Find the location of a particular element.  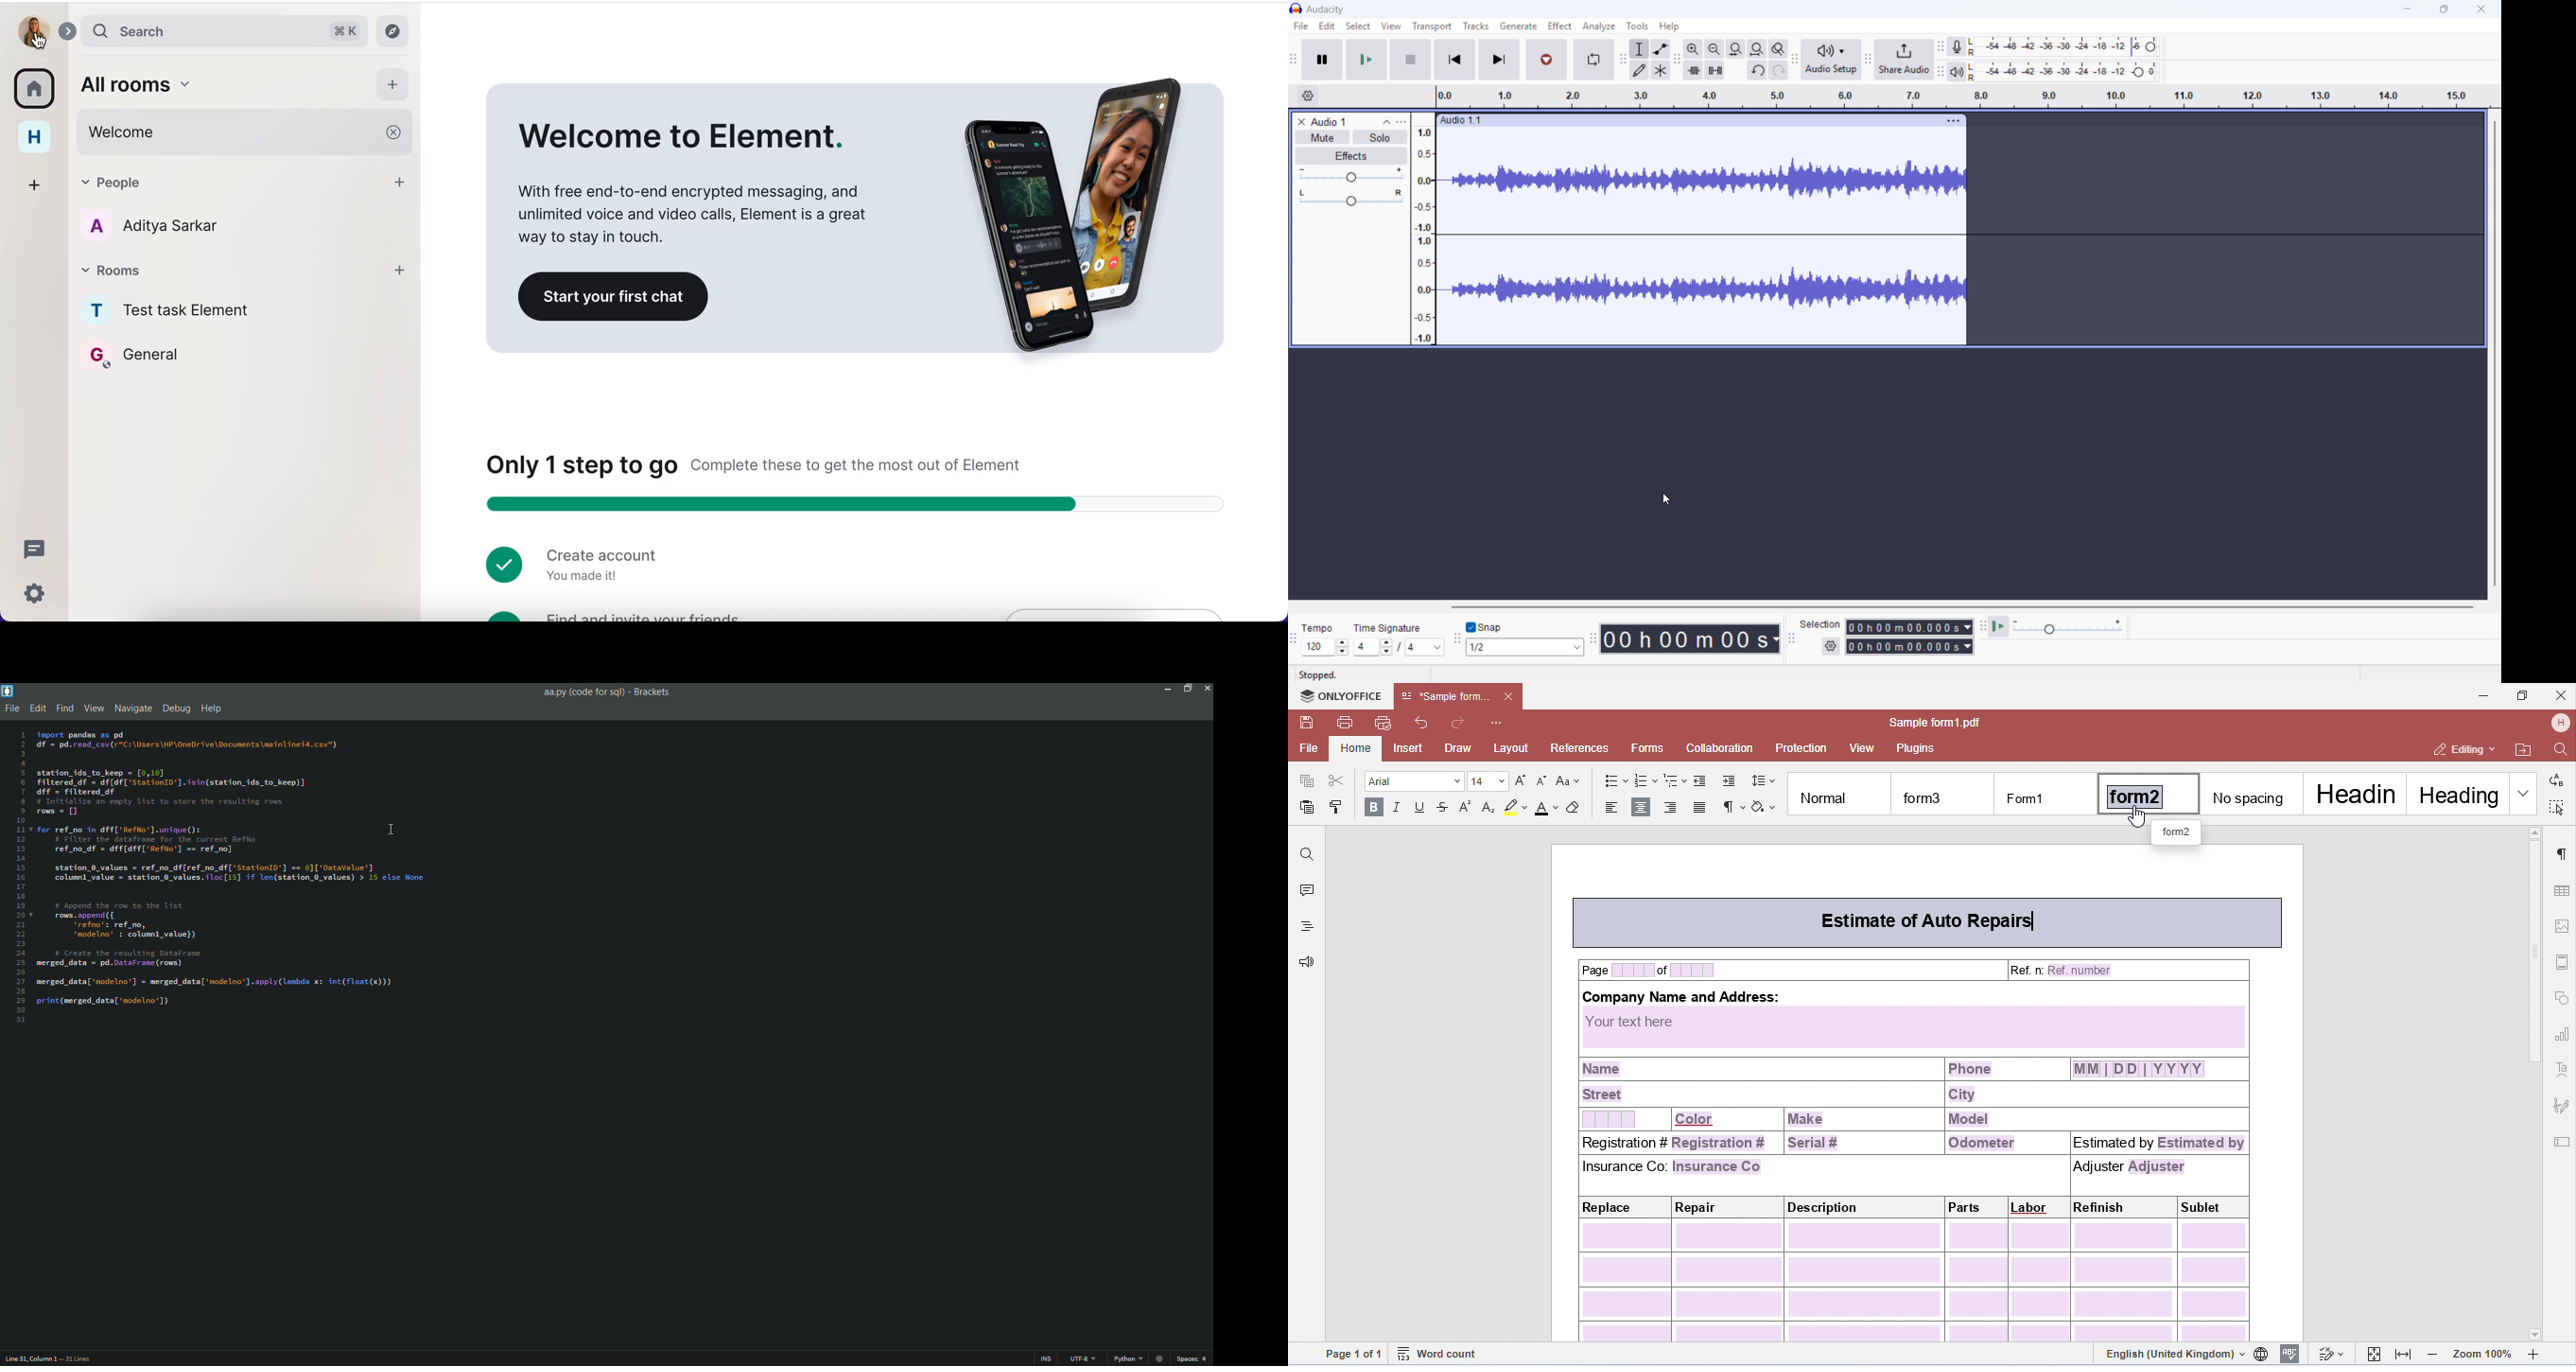

minimise  is located at coordinates (2406, 9).